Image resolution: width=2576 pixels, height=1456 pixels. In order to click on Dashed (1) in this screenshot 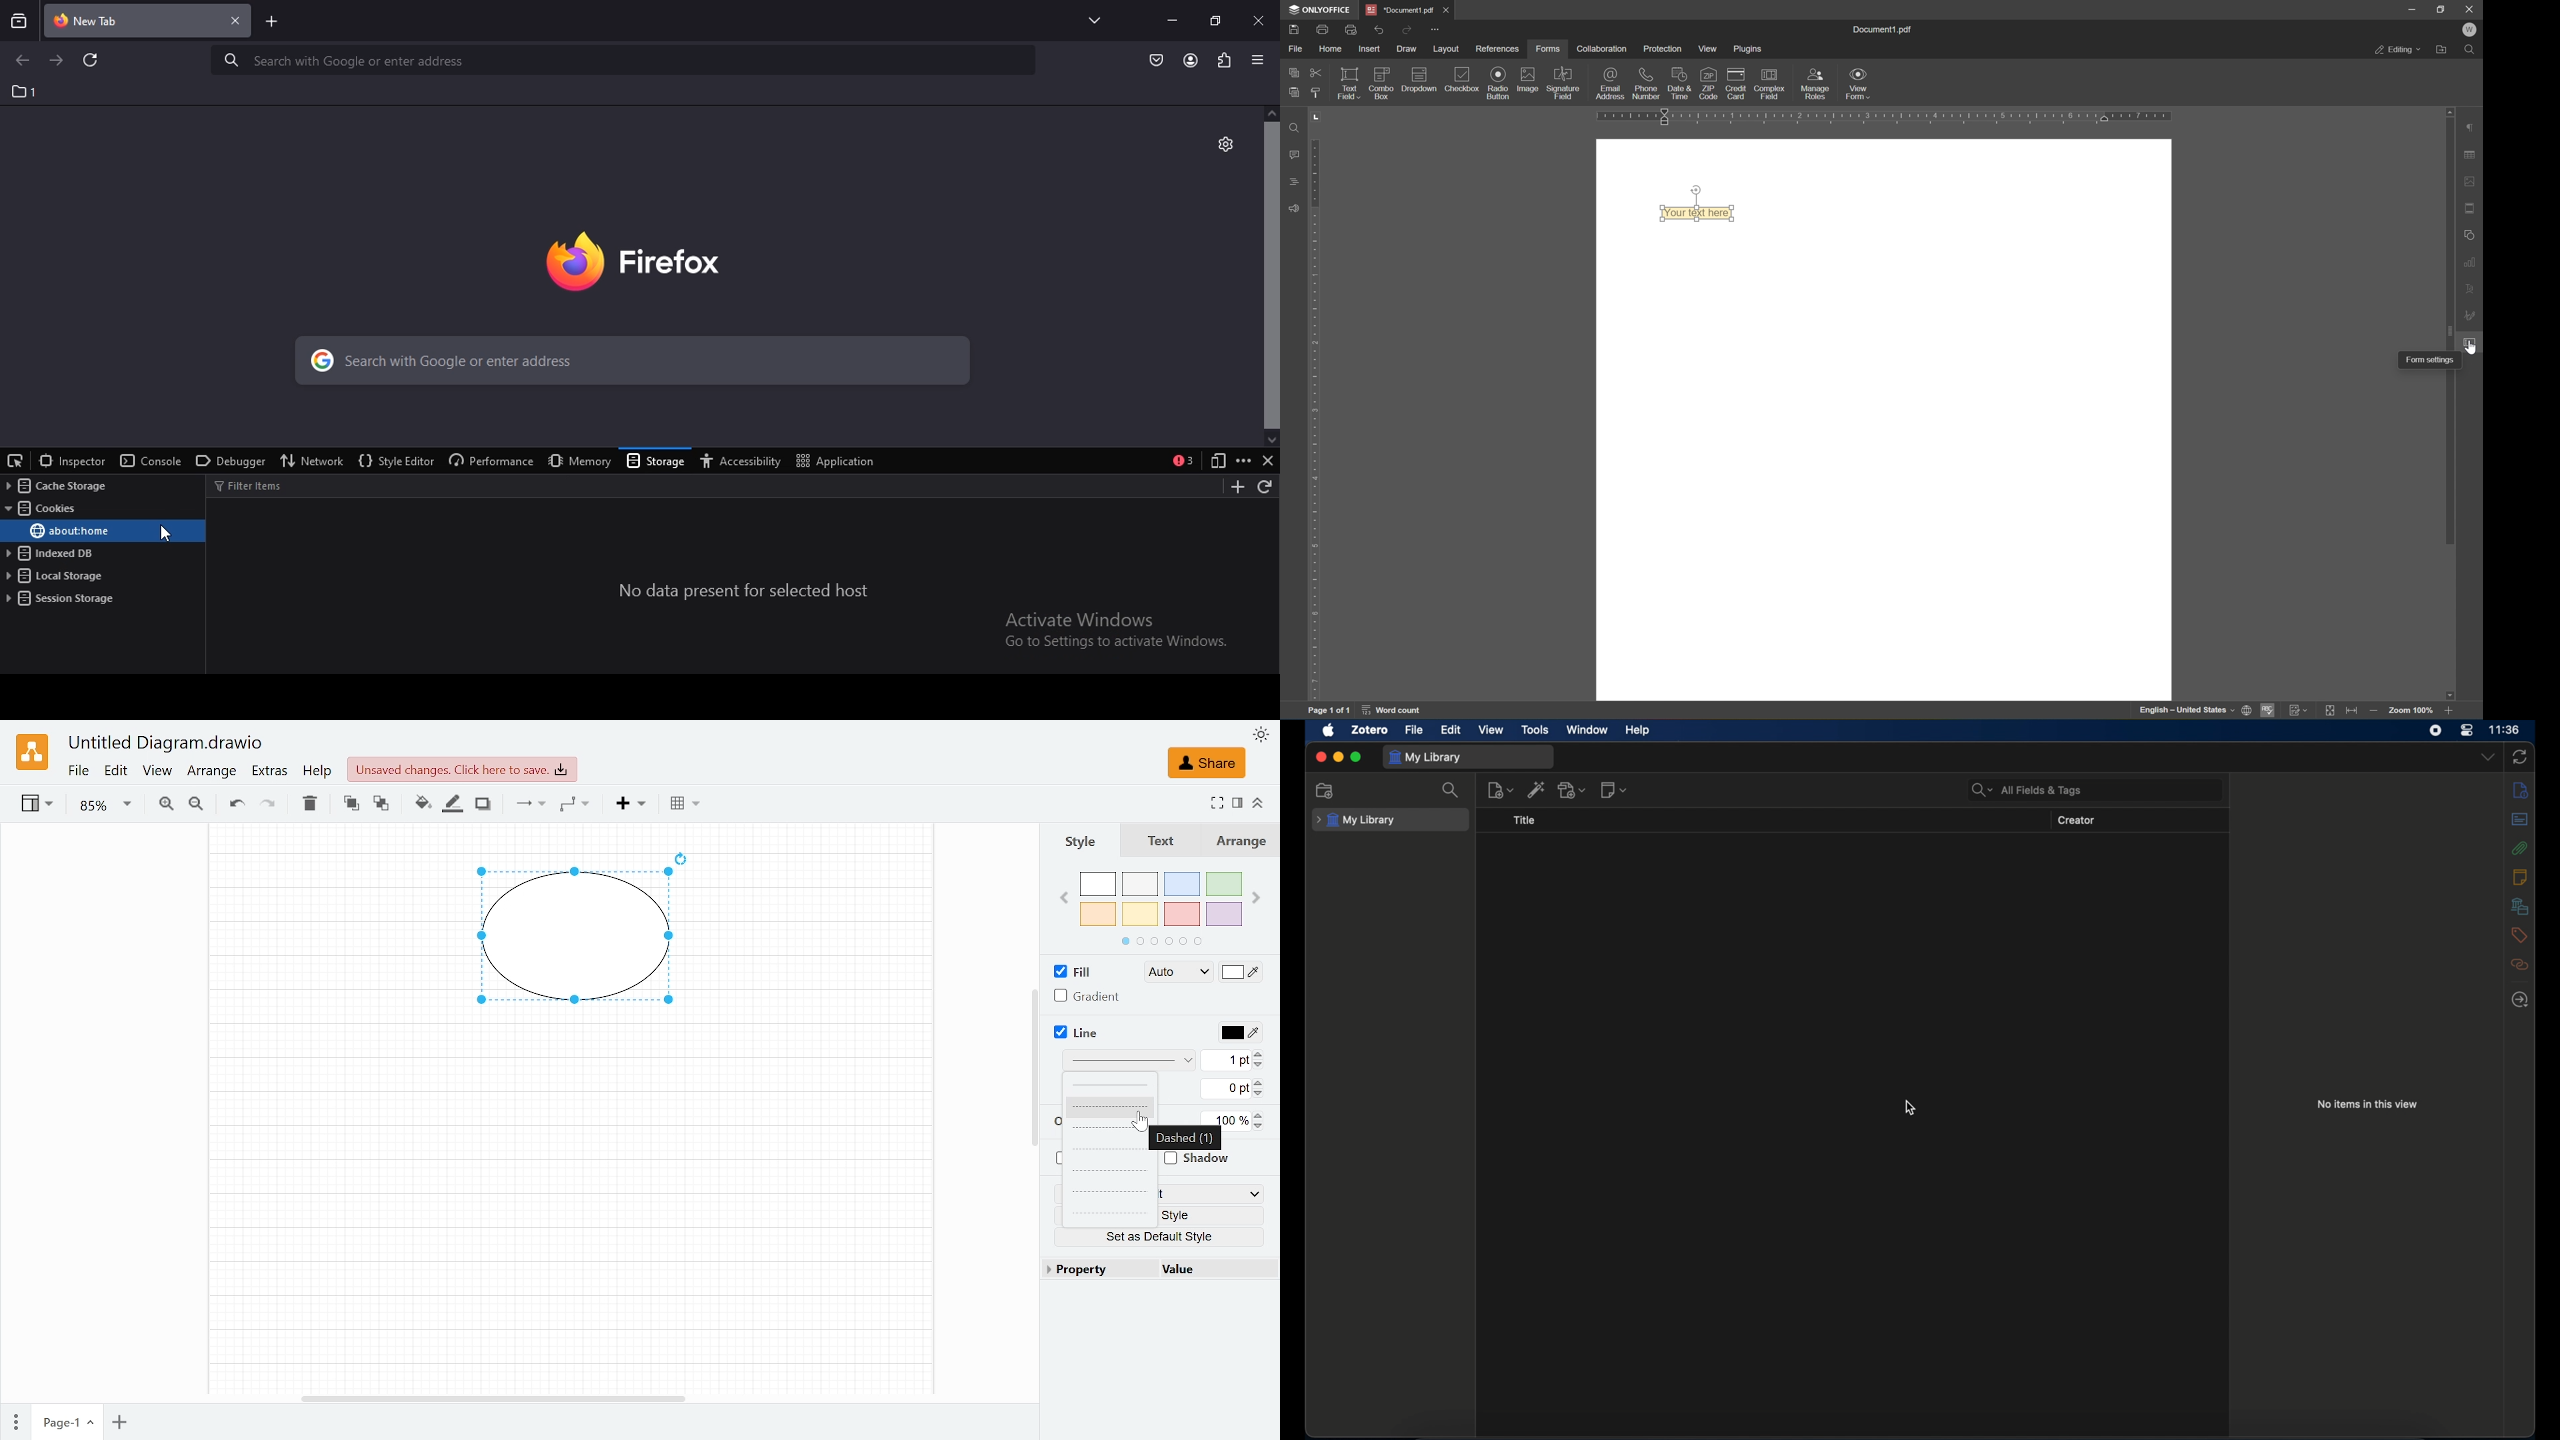, I will do `click(1185, 1138)`.